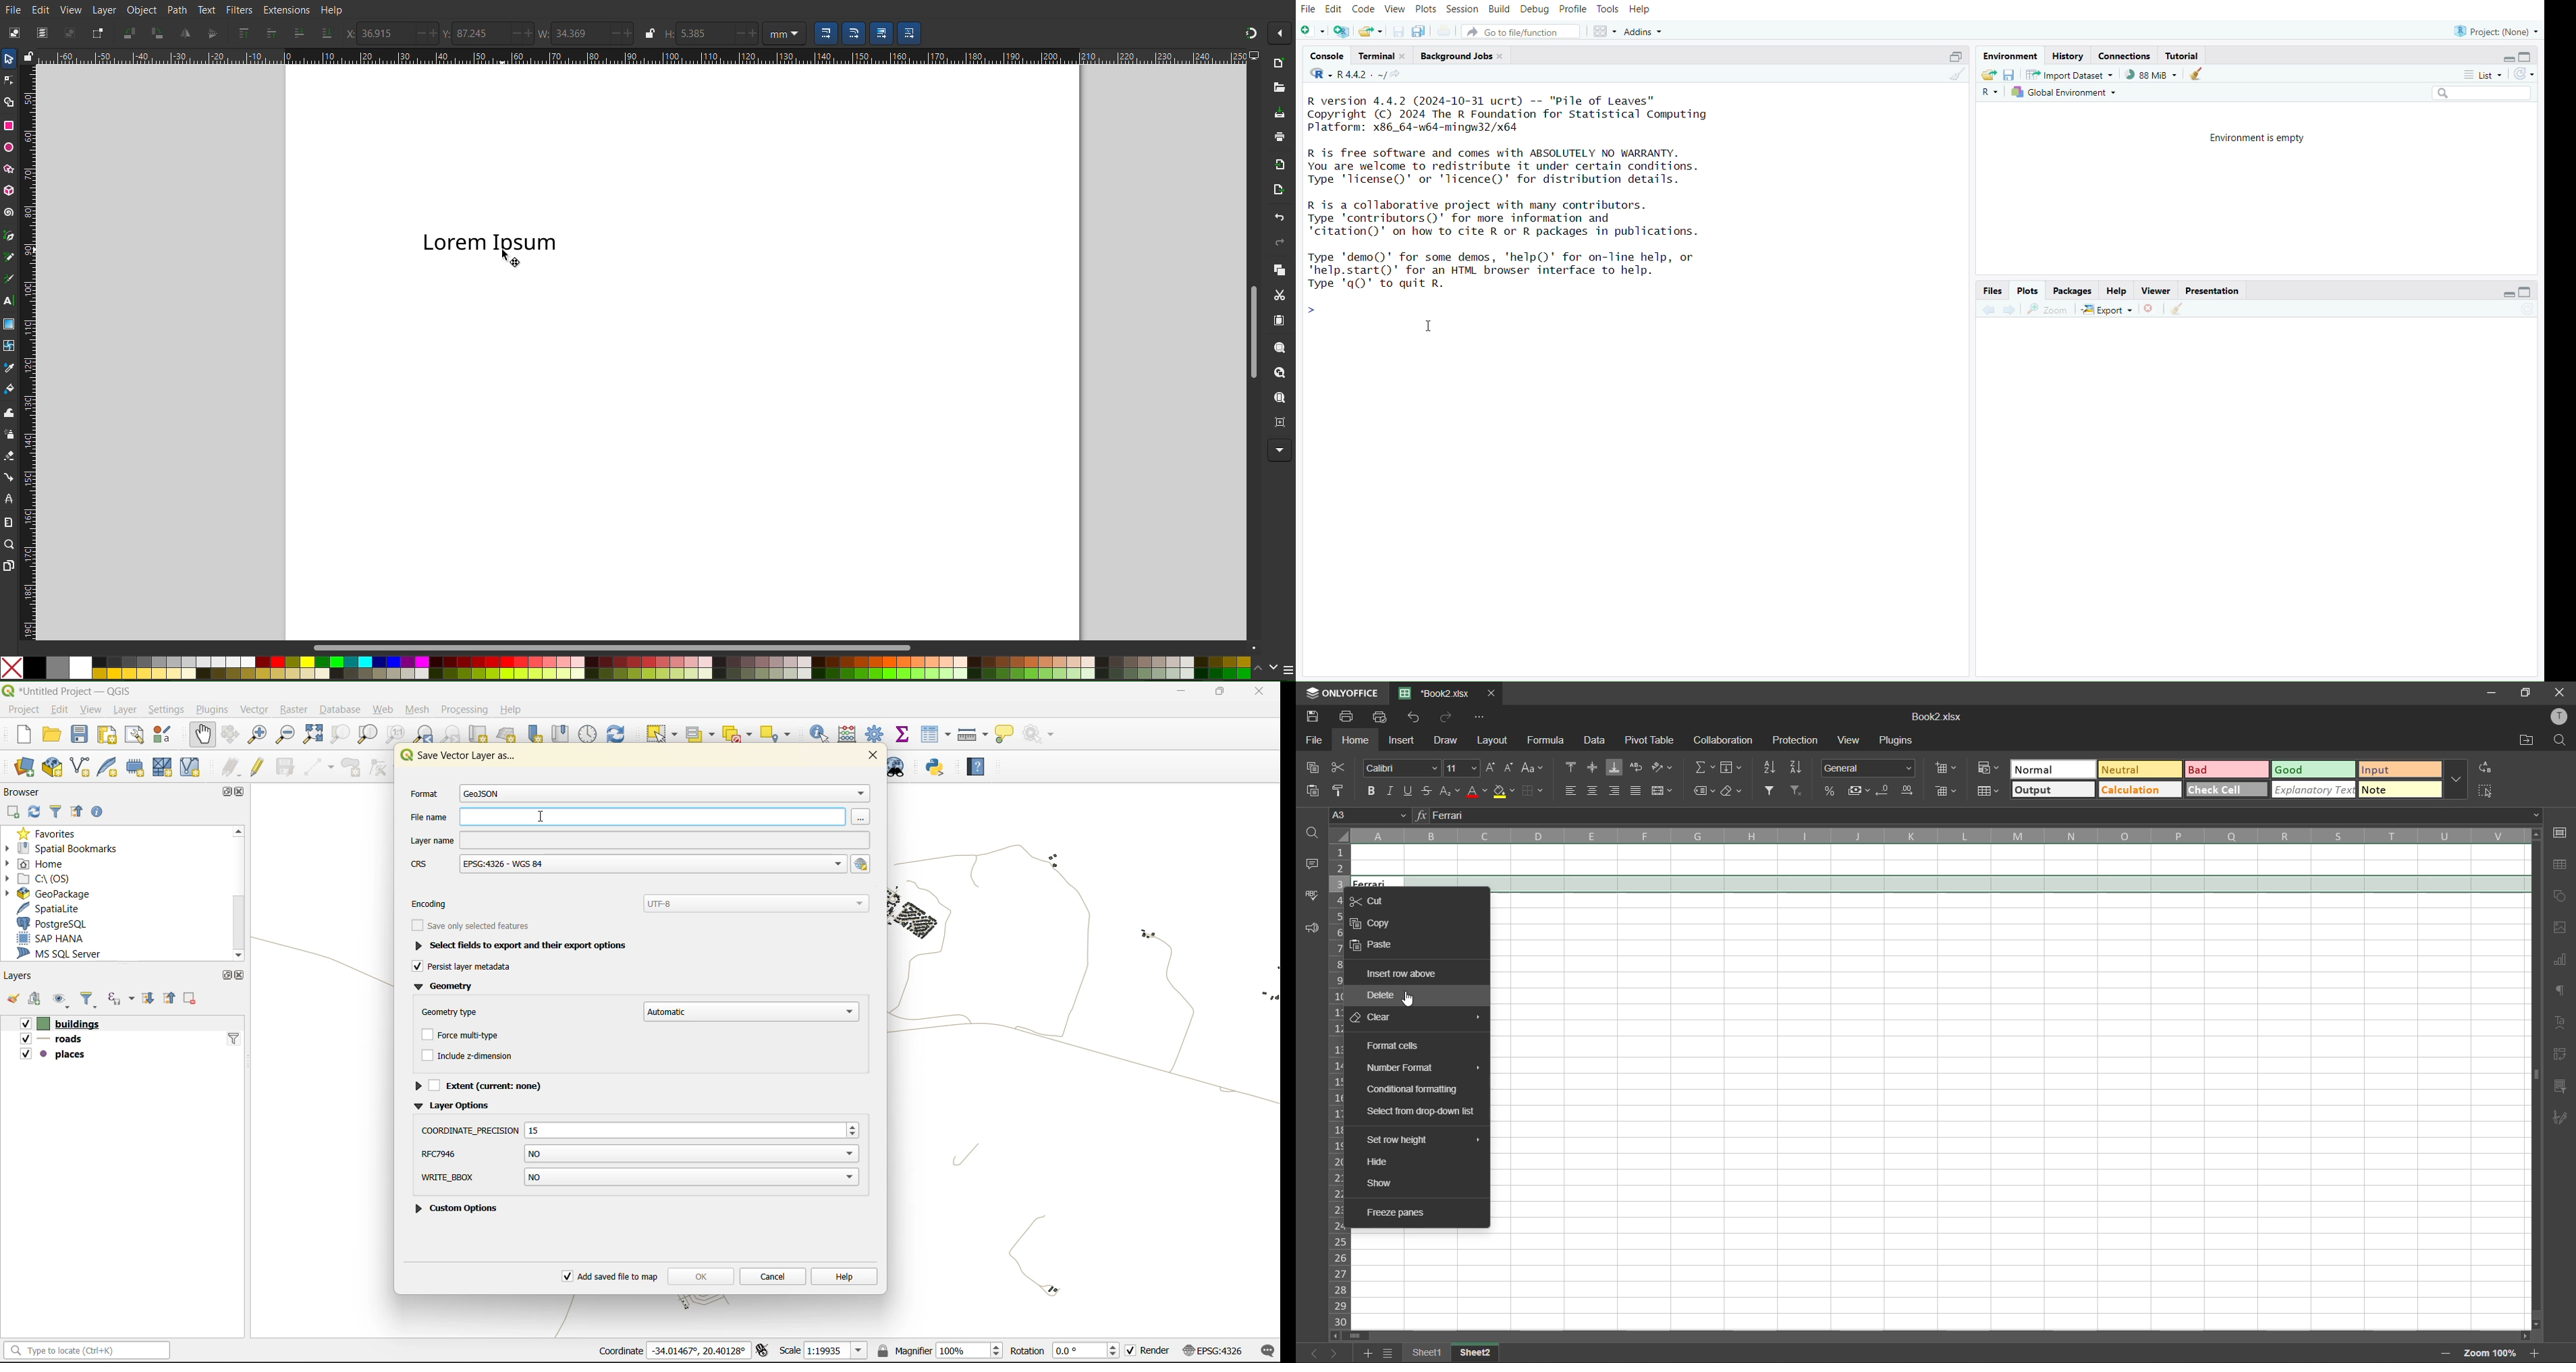  Describe the element at coordinates (1986, 794) in the screenshot. I see `format as table` at that location.